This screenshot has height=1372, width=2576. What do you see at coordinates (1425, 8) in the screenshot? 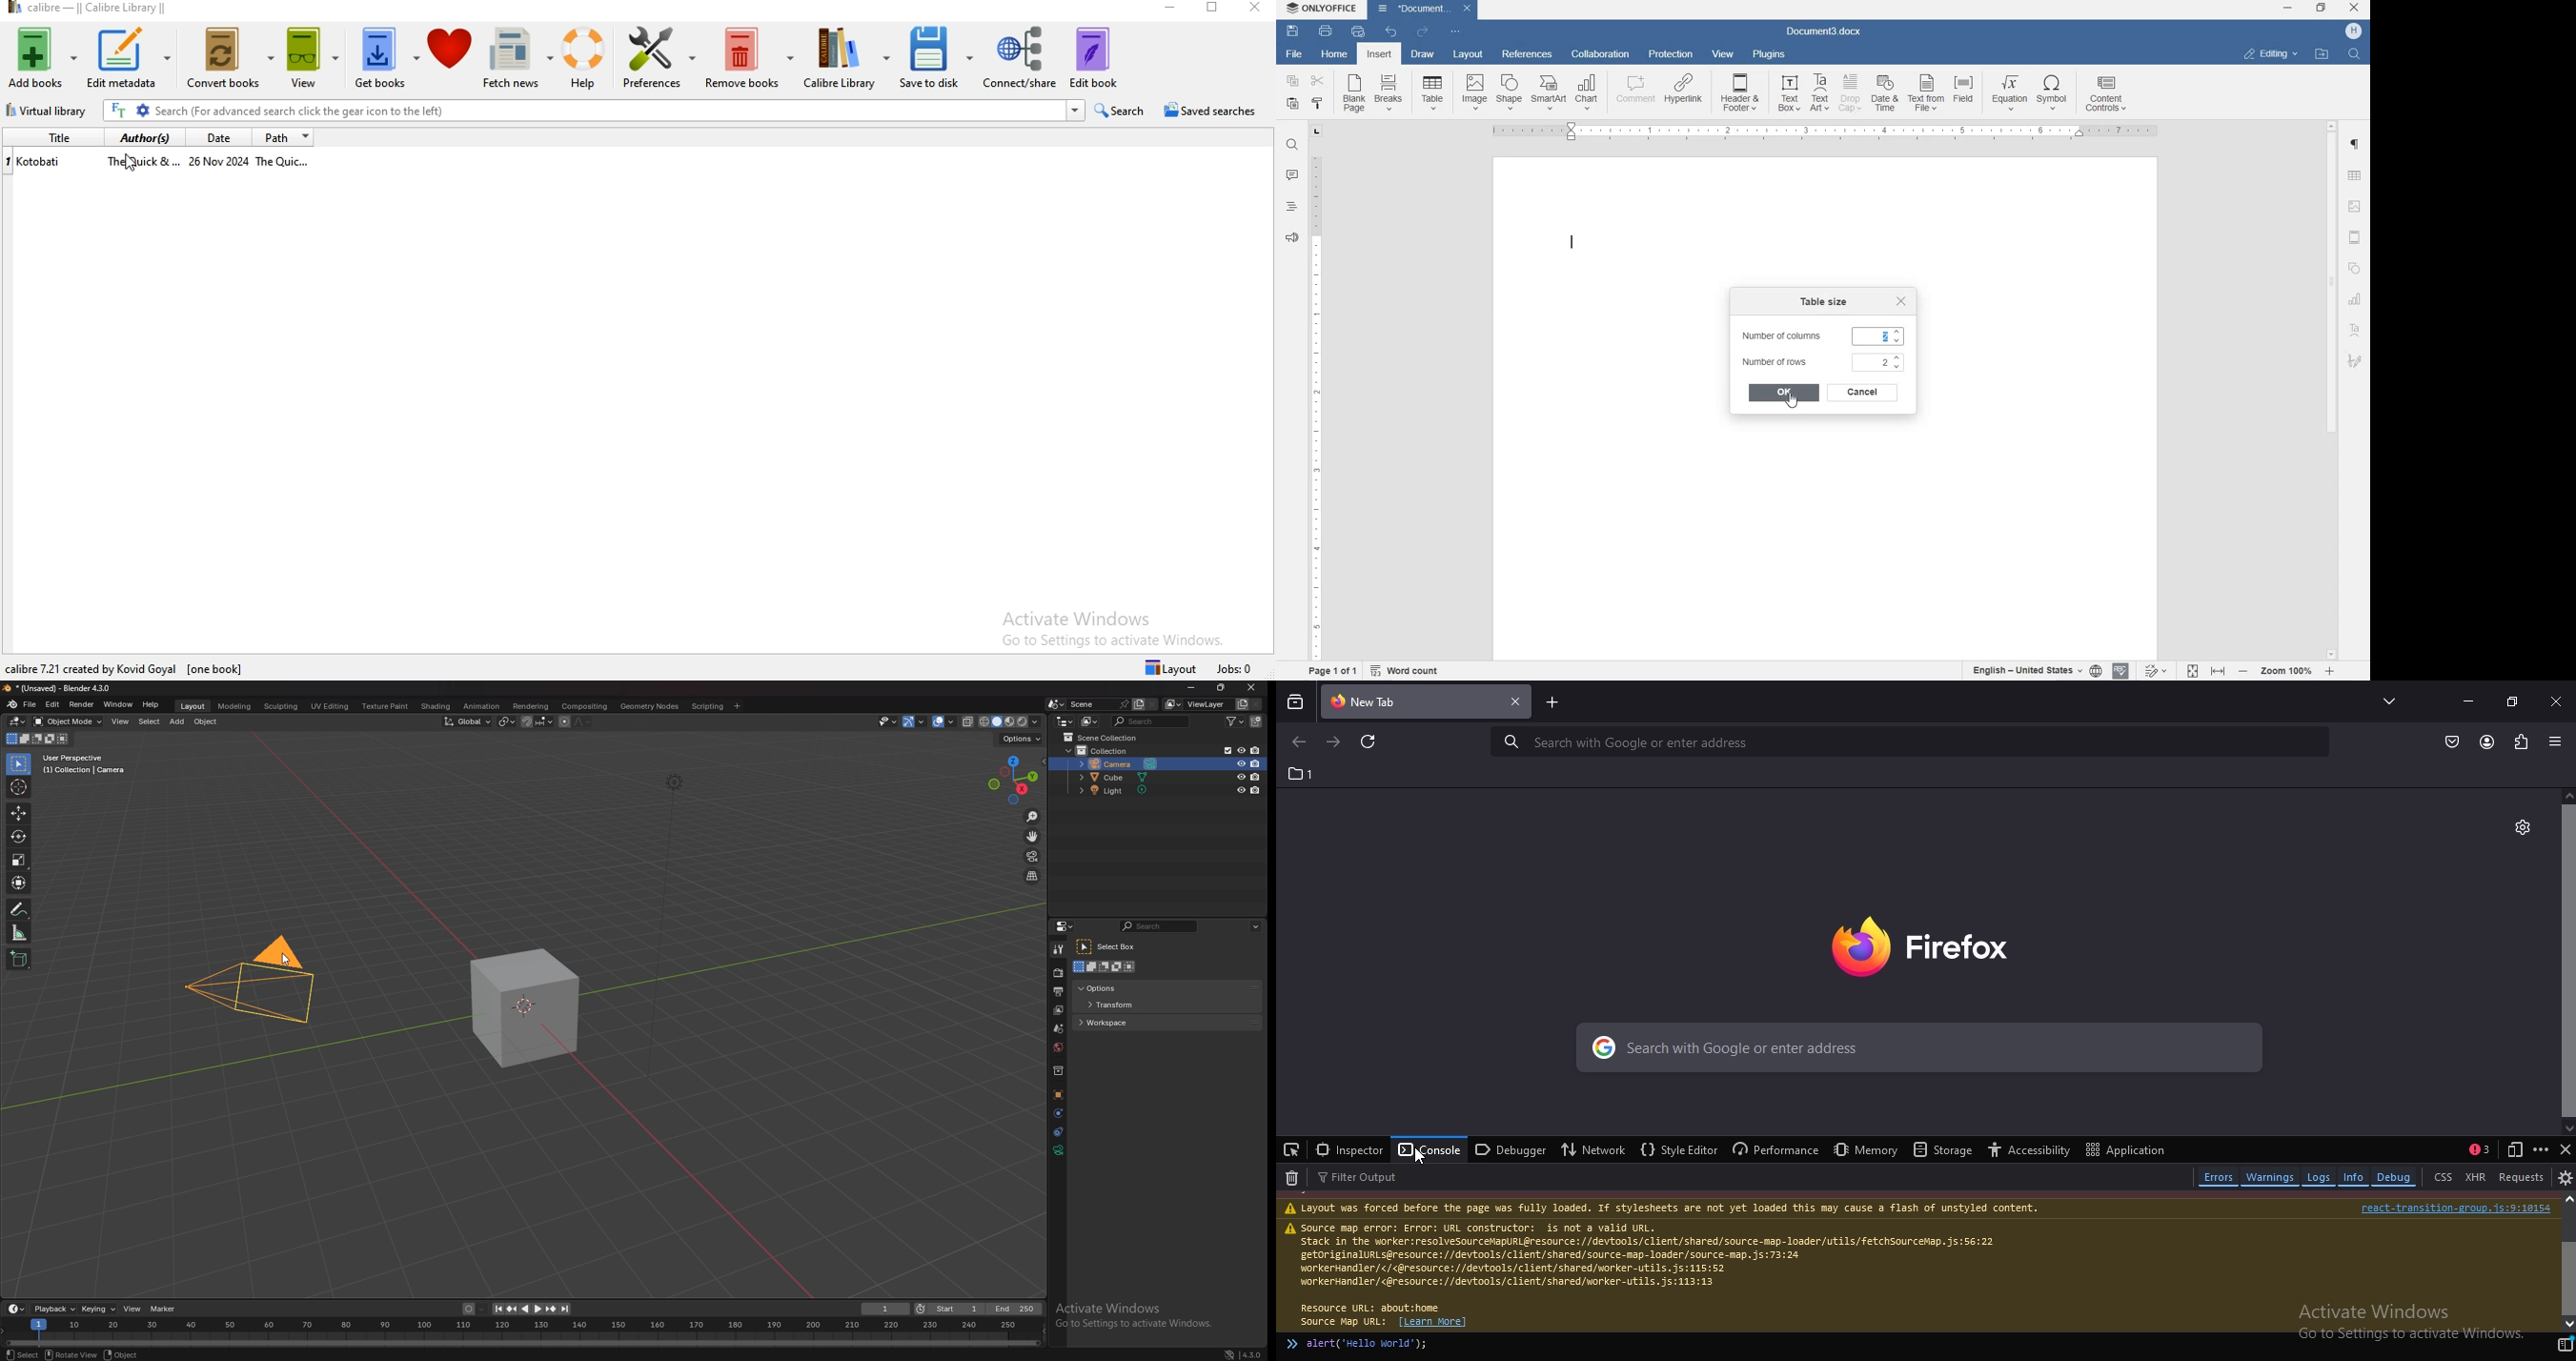
I see `Document3.docx` at bounding box center [1425, 8].